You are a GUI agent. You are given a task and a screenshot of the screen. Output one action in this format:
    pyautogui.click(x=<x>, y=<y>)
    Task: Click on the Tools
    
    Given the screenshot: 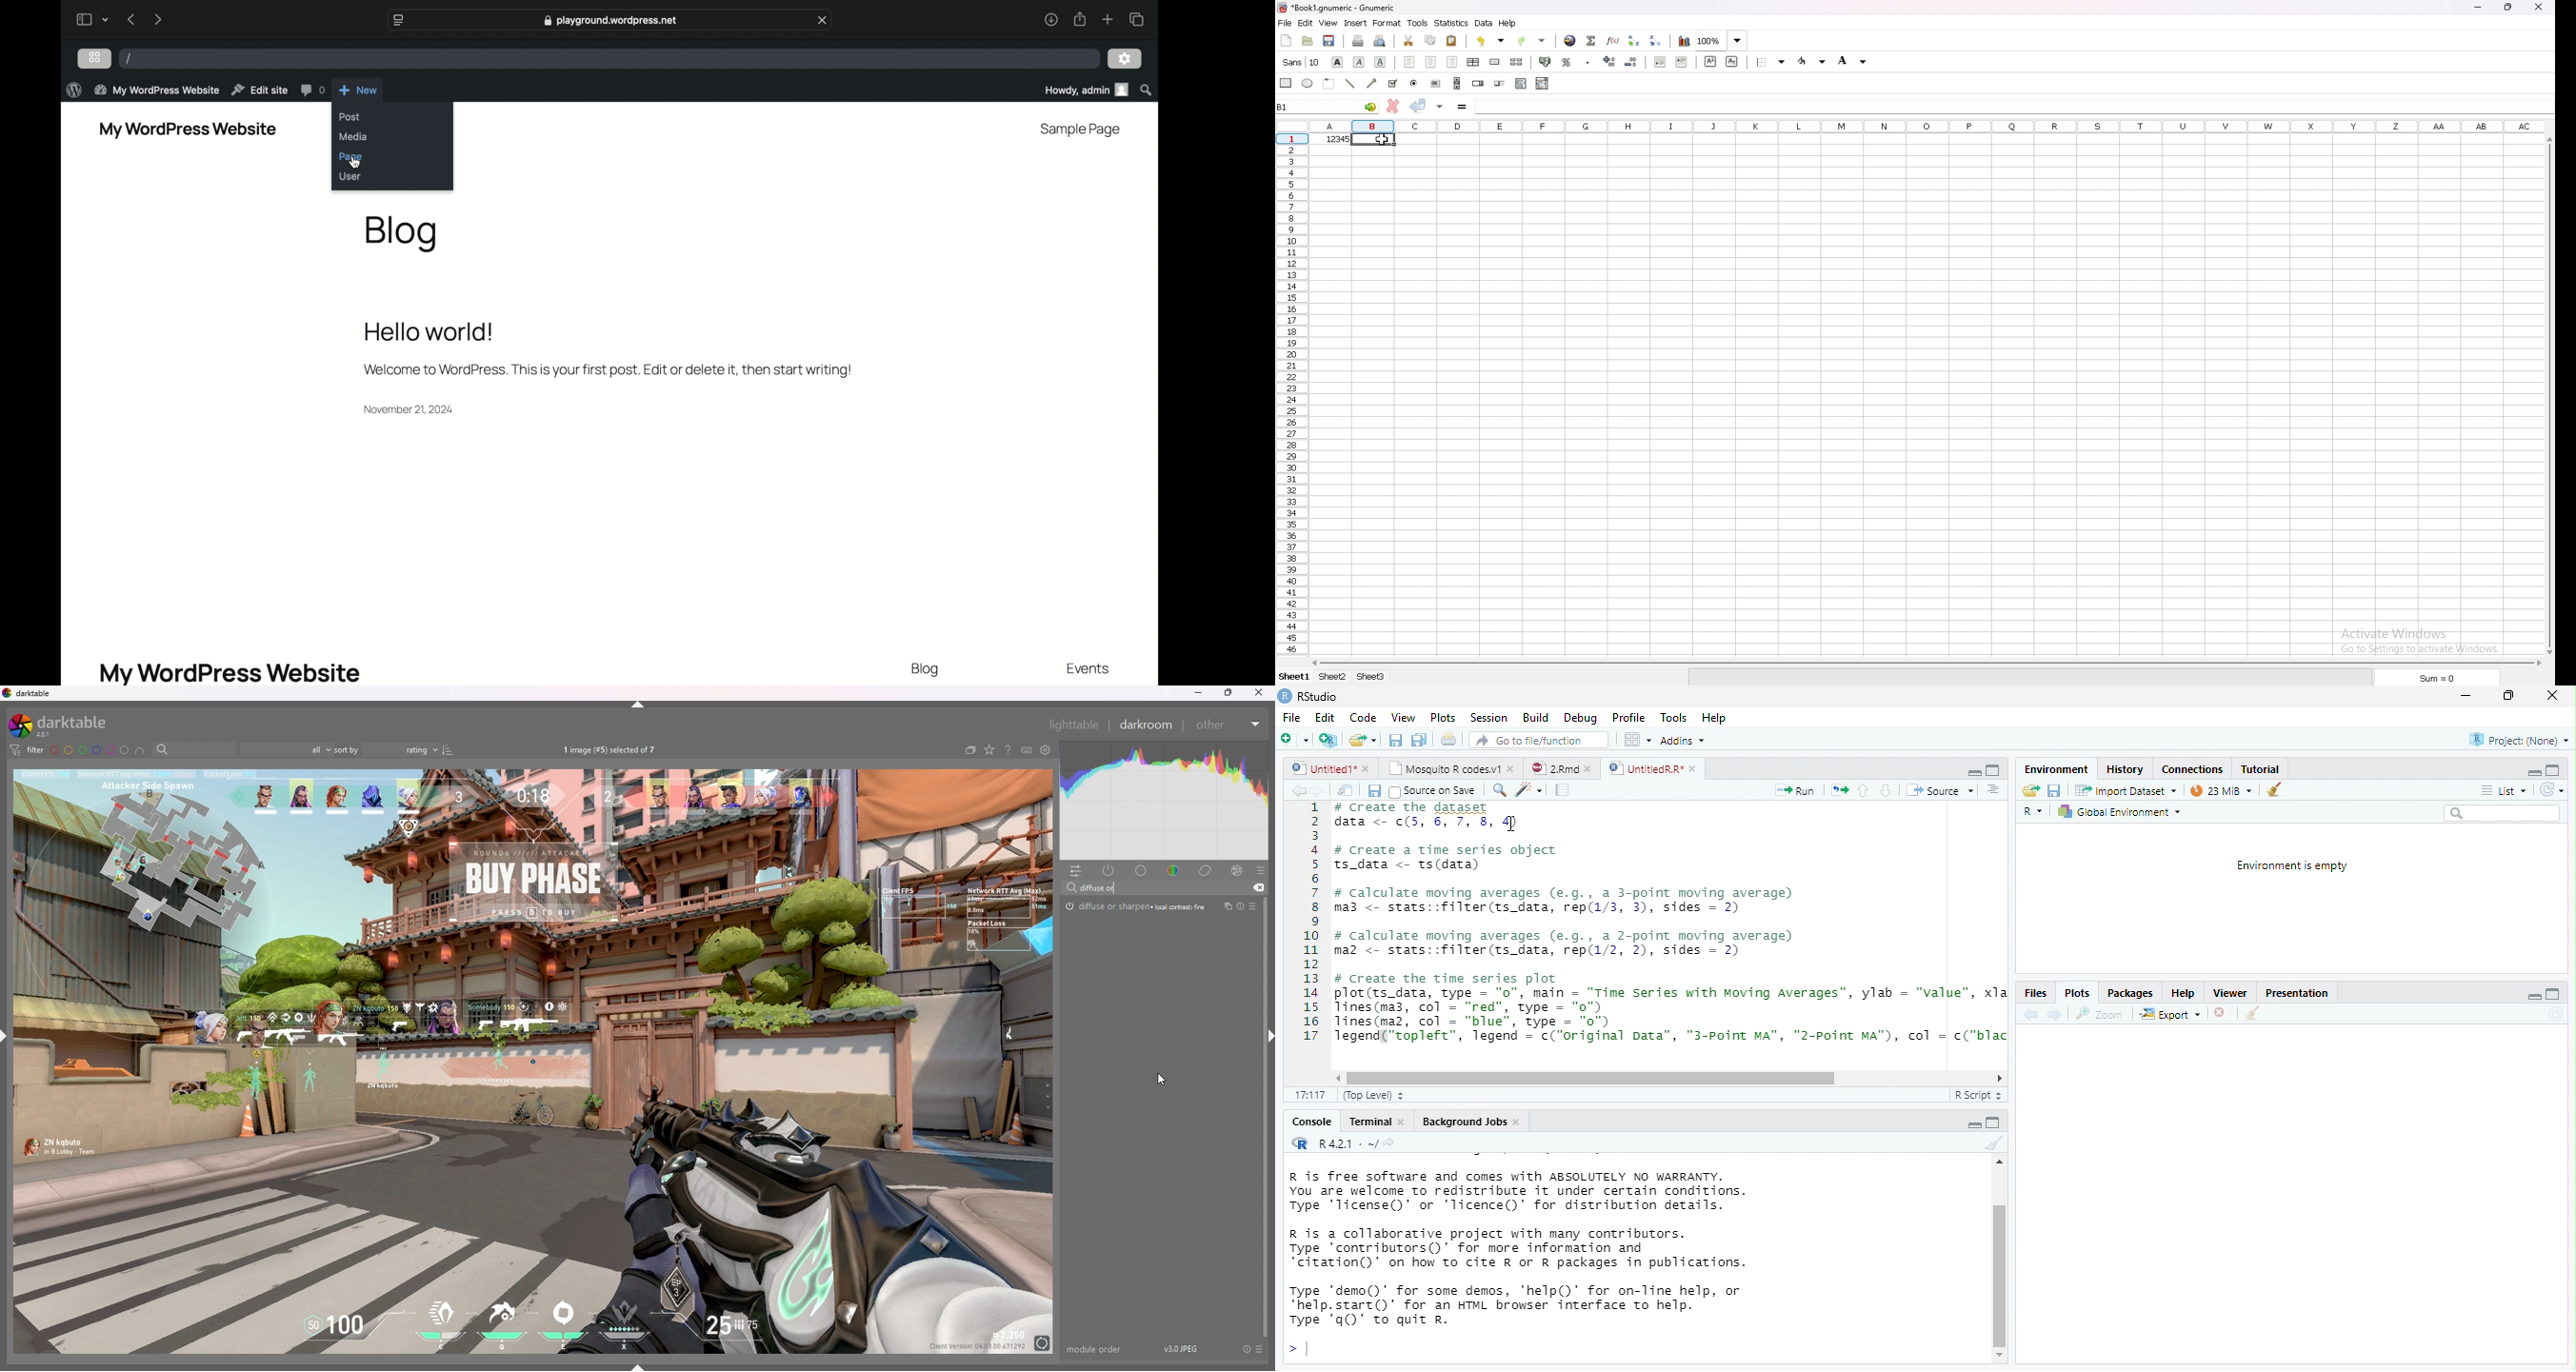 What is the action you would take?
    pyautogui.click(x=1674, y=717)
    